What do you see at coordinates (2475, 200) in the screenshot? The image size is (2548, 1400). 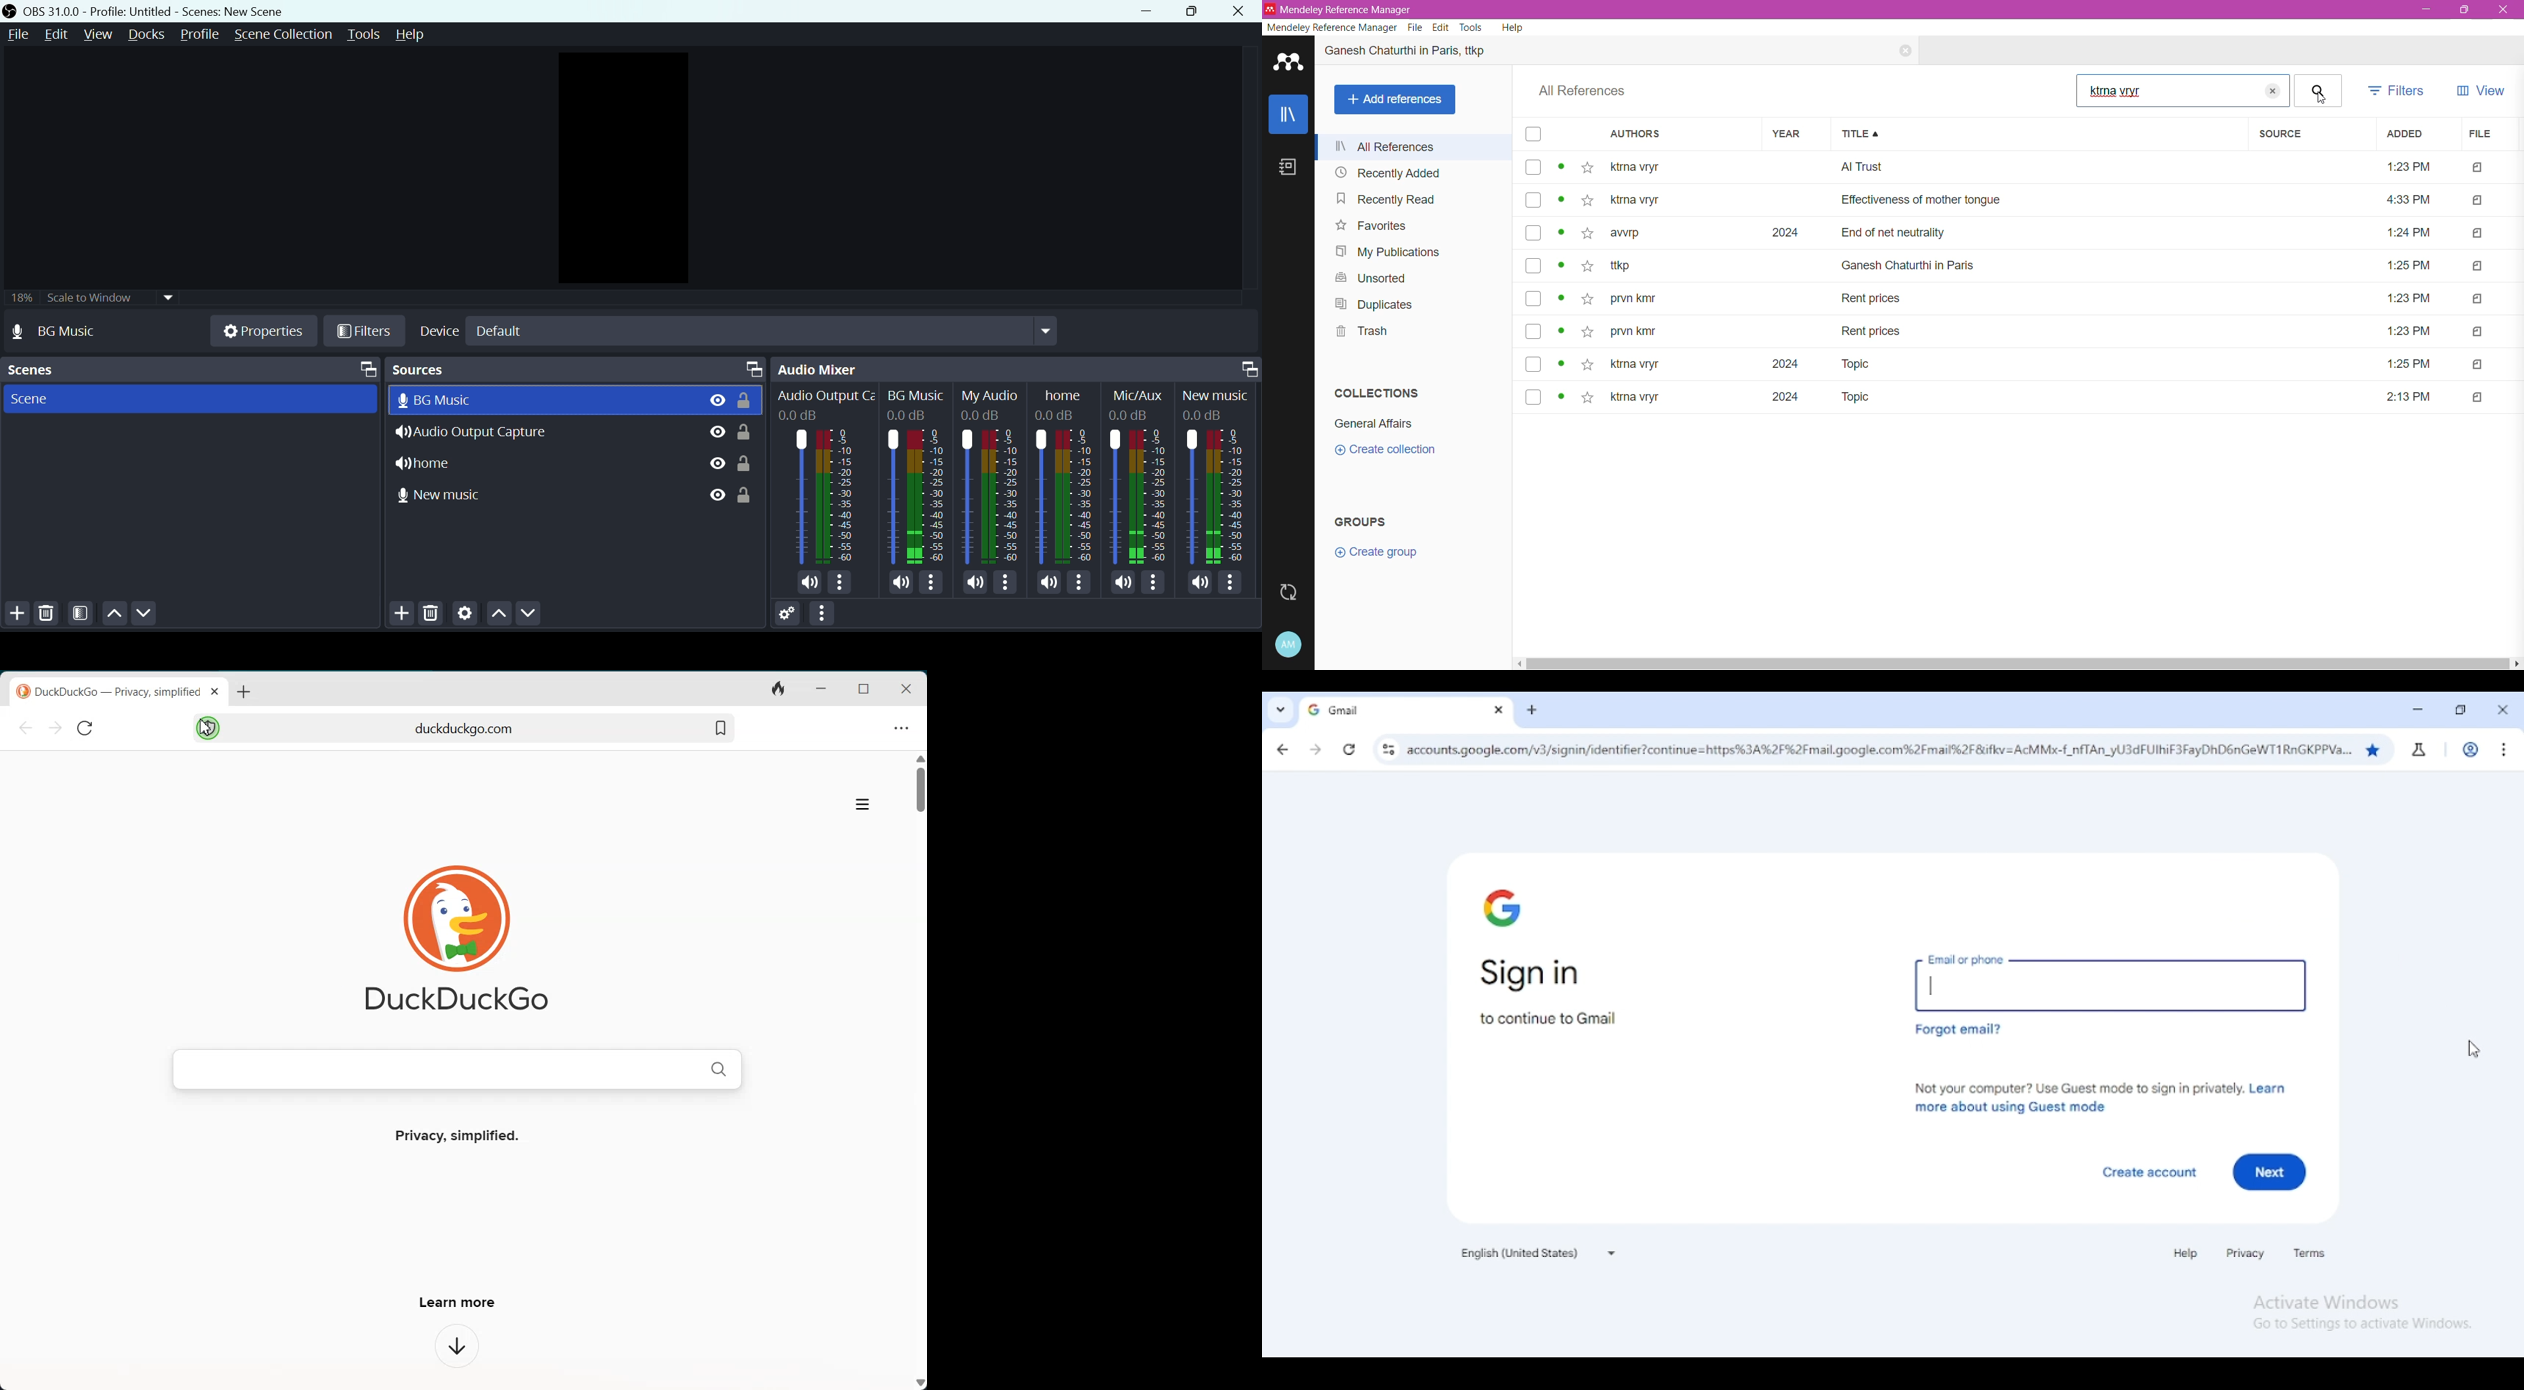 I see `file type` at bounding box center [2475, 200].